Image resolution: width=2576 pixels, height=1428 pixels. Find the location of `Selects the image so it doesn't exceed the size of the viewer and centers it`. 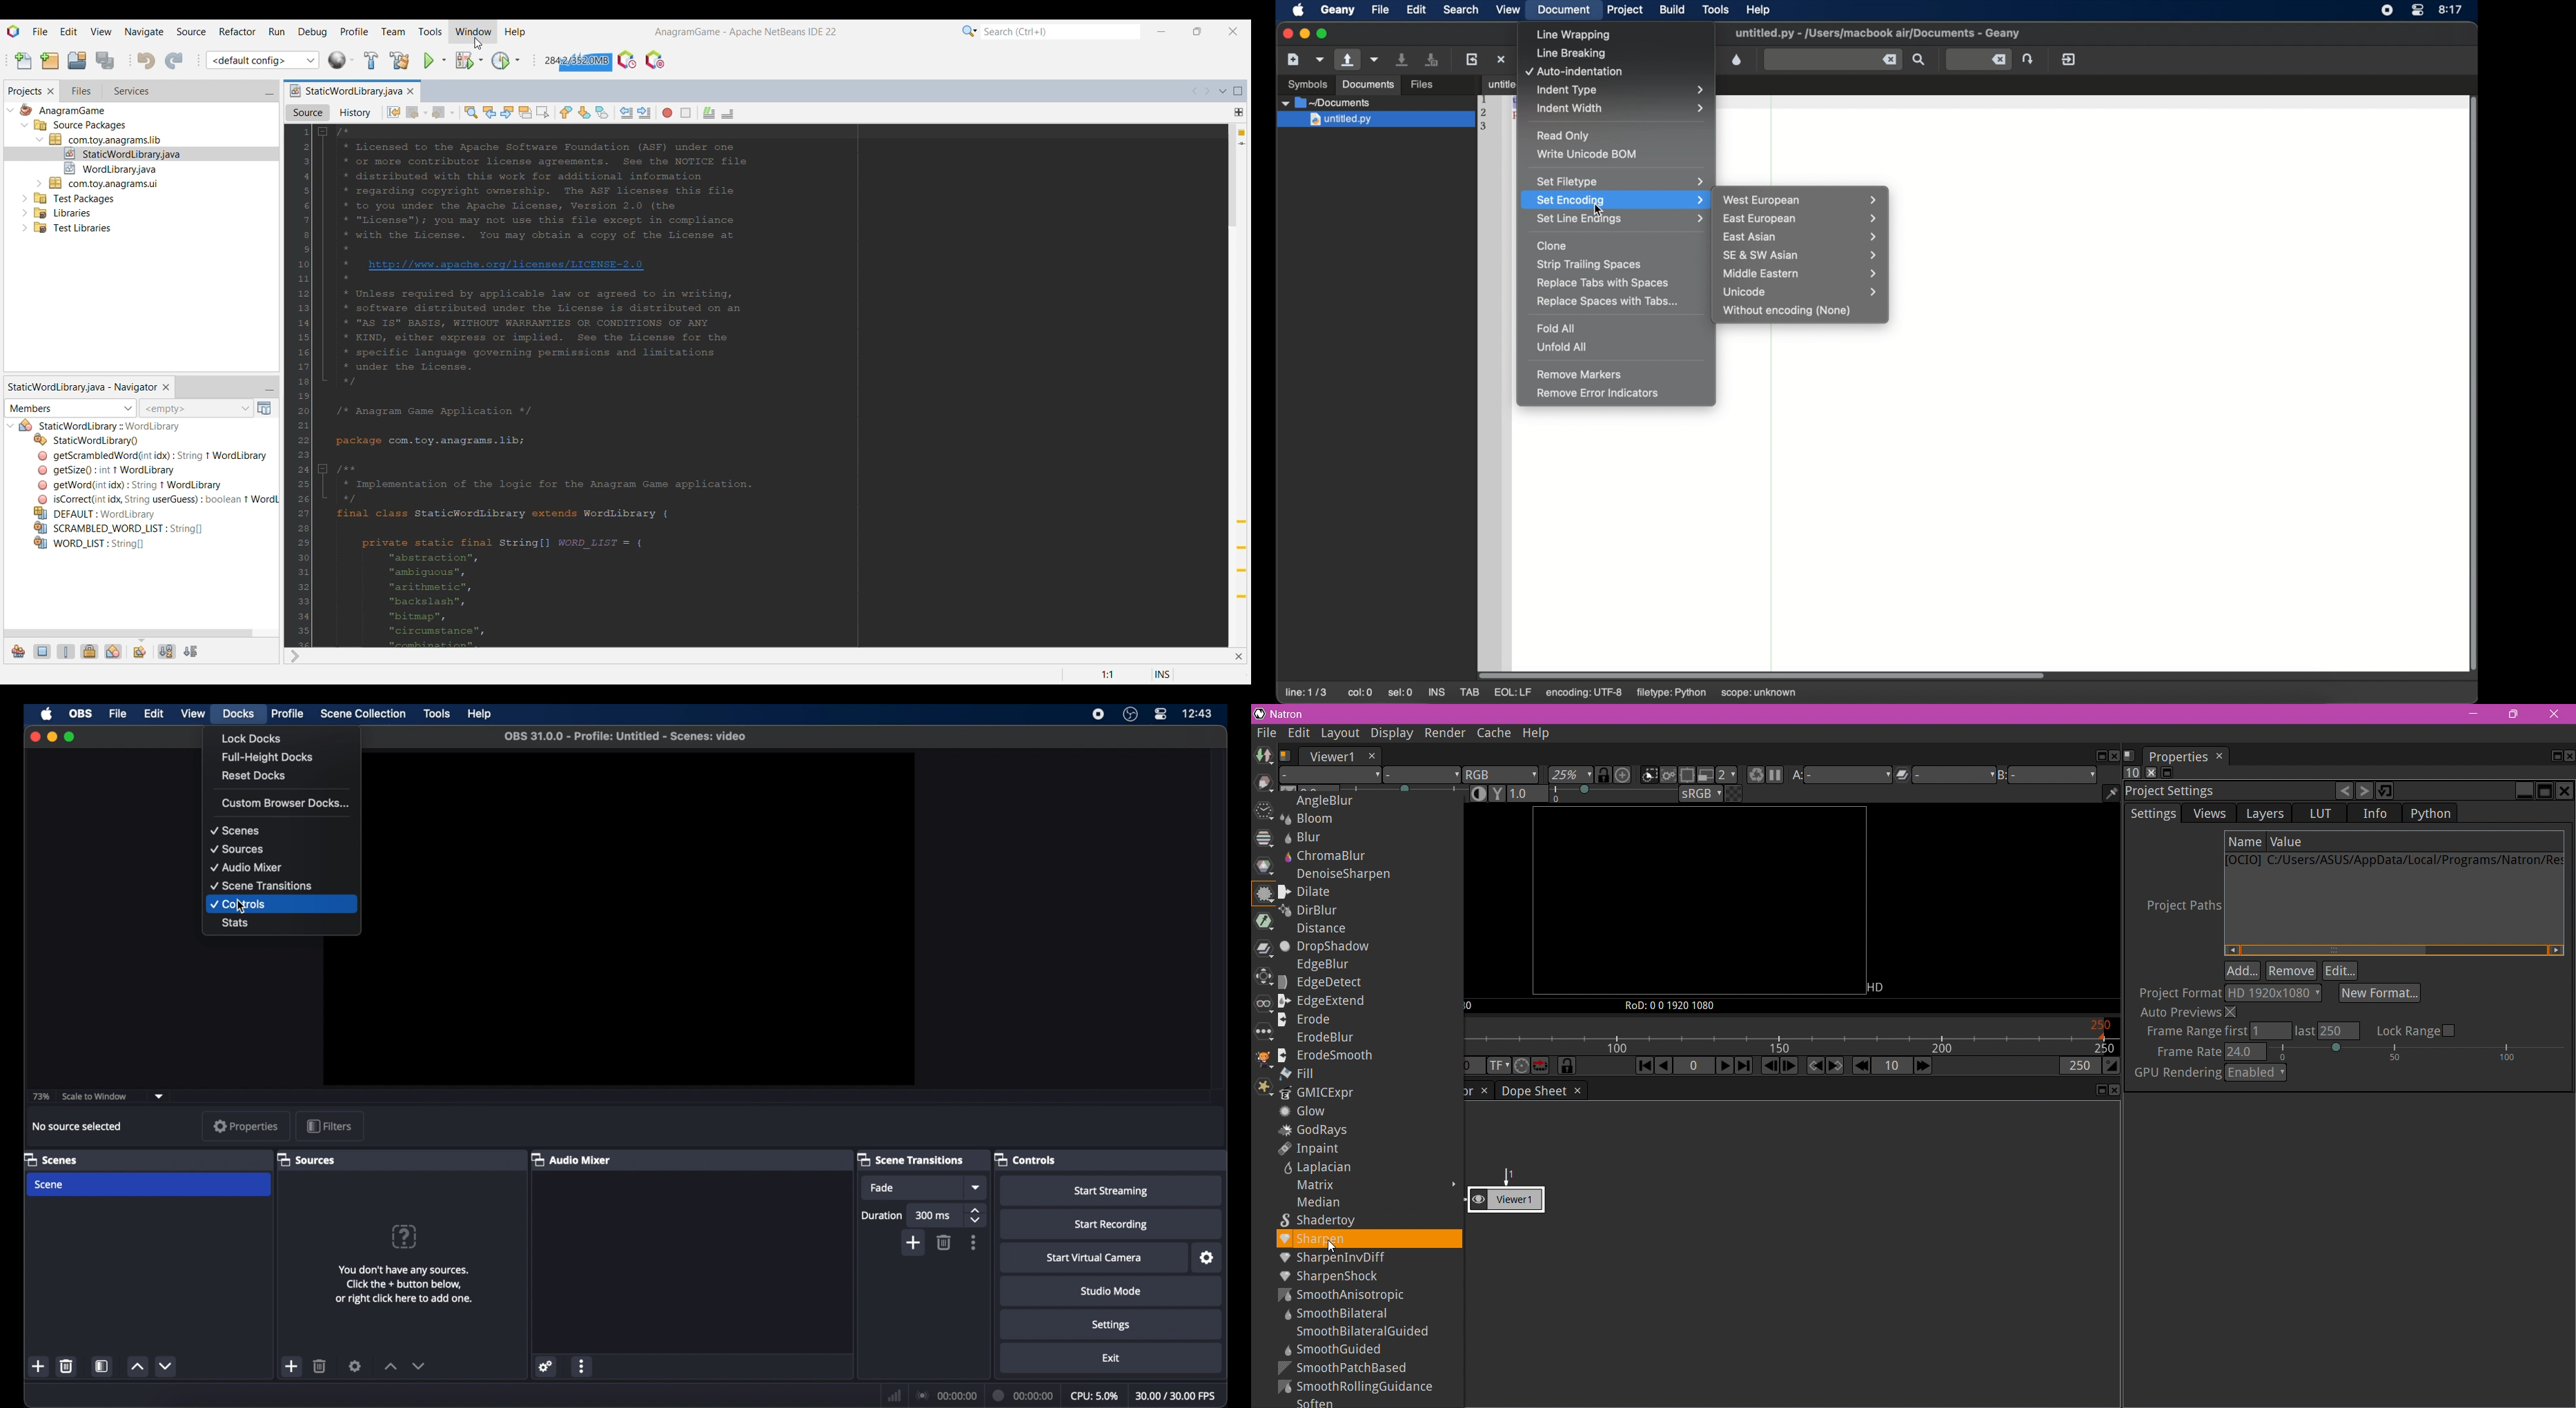

Selects the image so it doesn't exceed the size of the viewer and centers it is located at coordinates (1624, 775).